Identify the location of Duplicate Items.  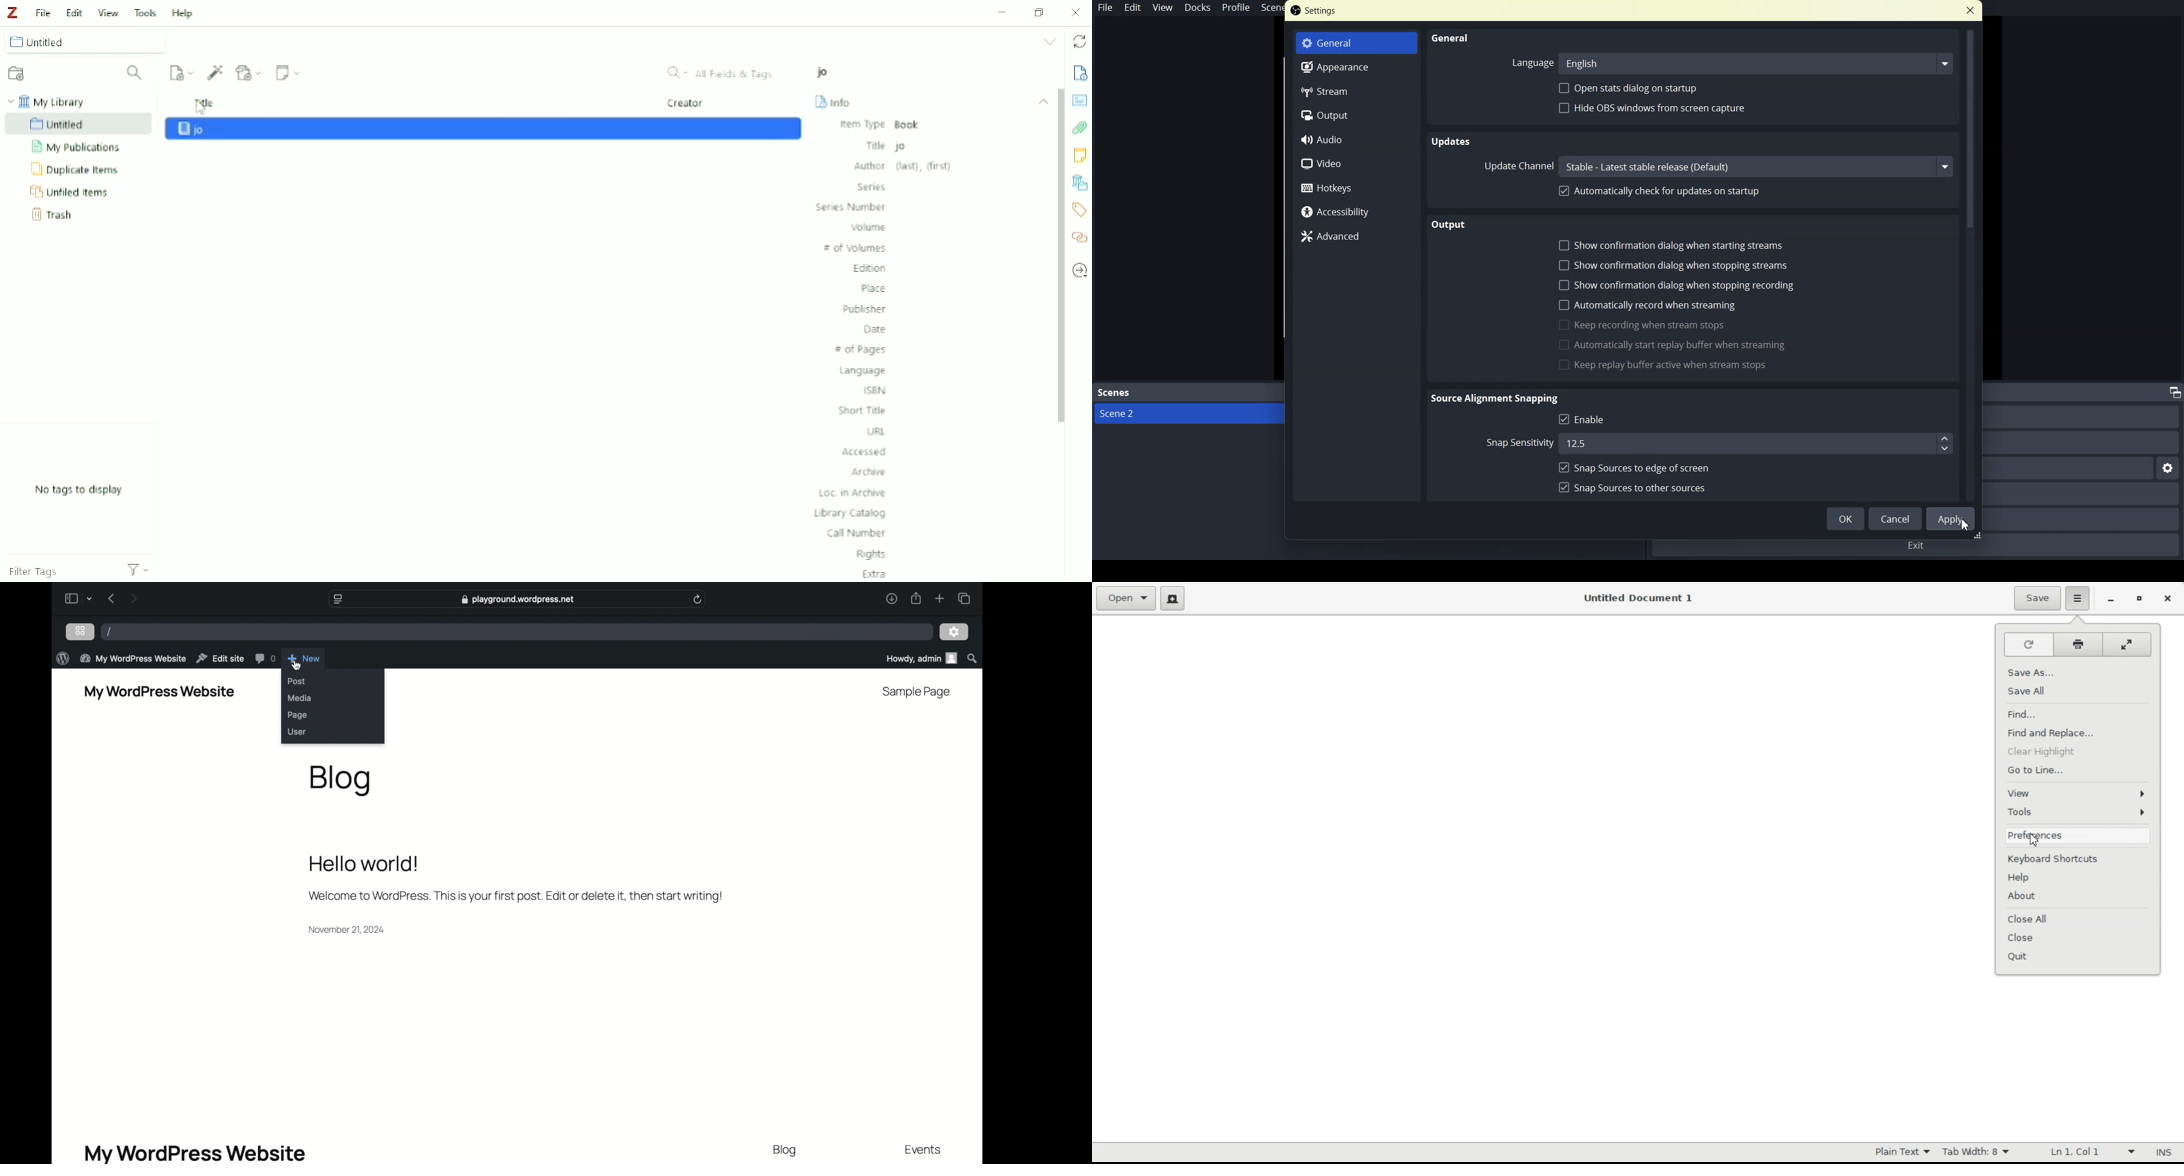
(77, 170).